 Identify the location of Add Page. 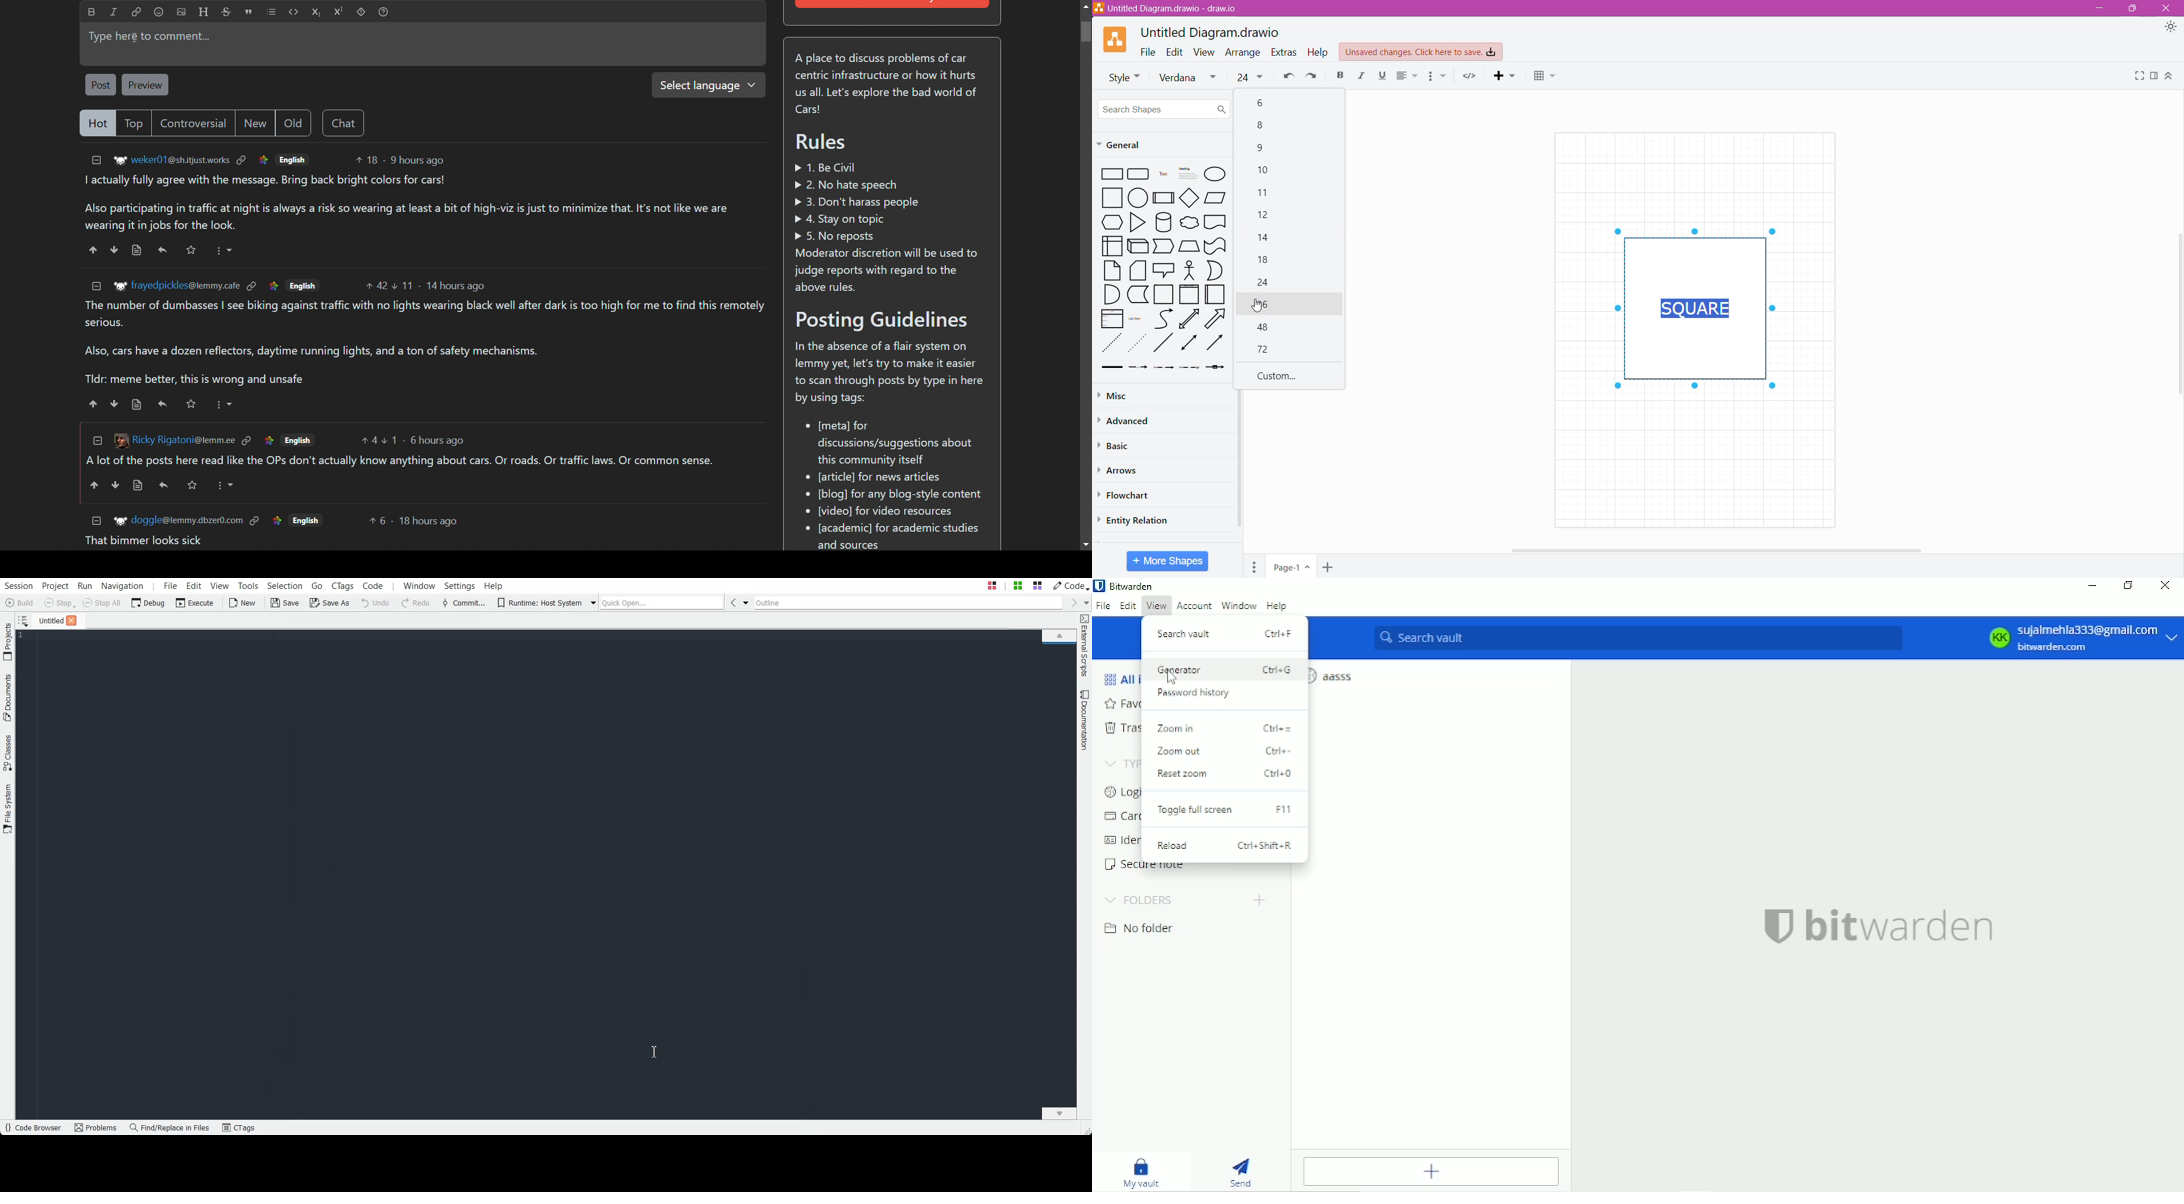
(1330, 568).